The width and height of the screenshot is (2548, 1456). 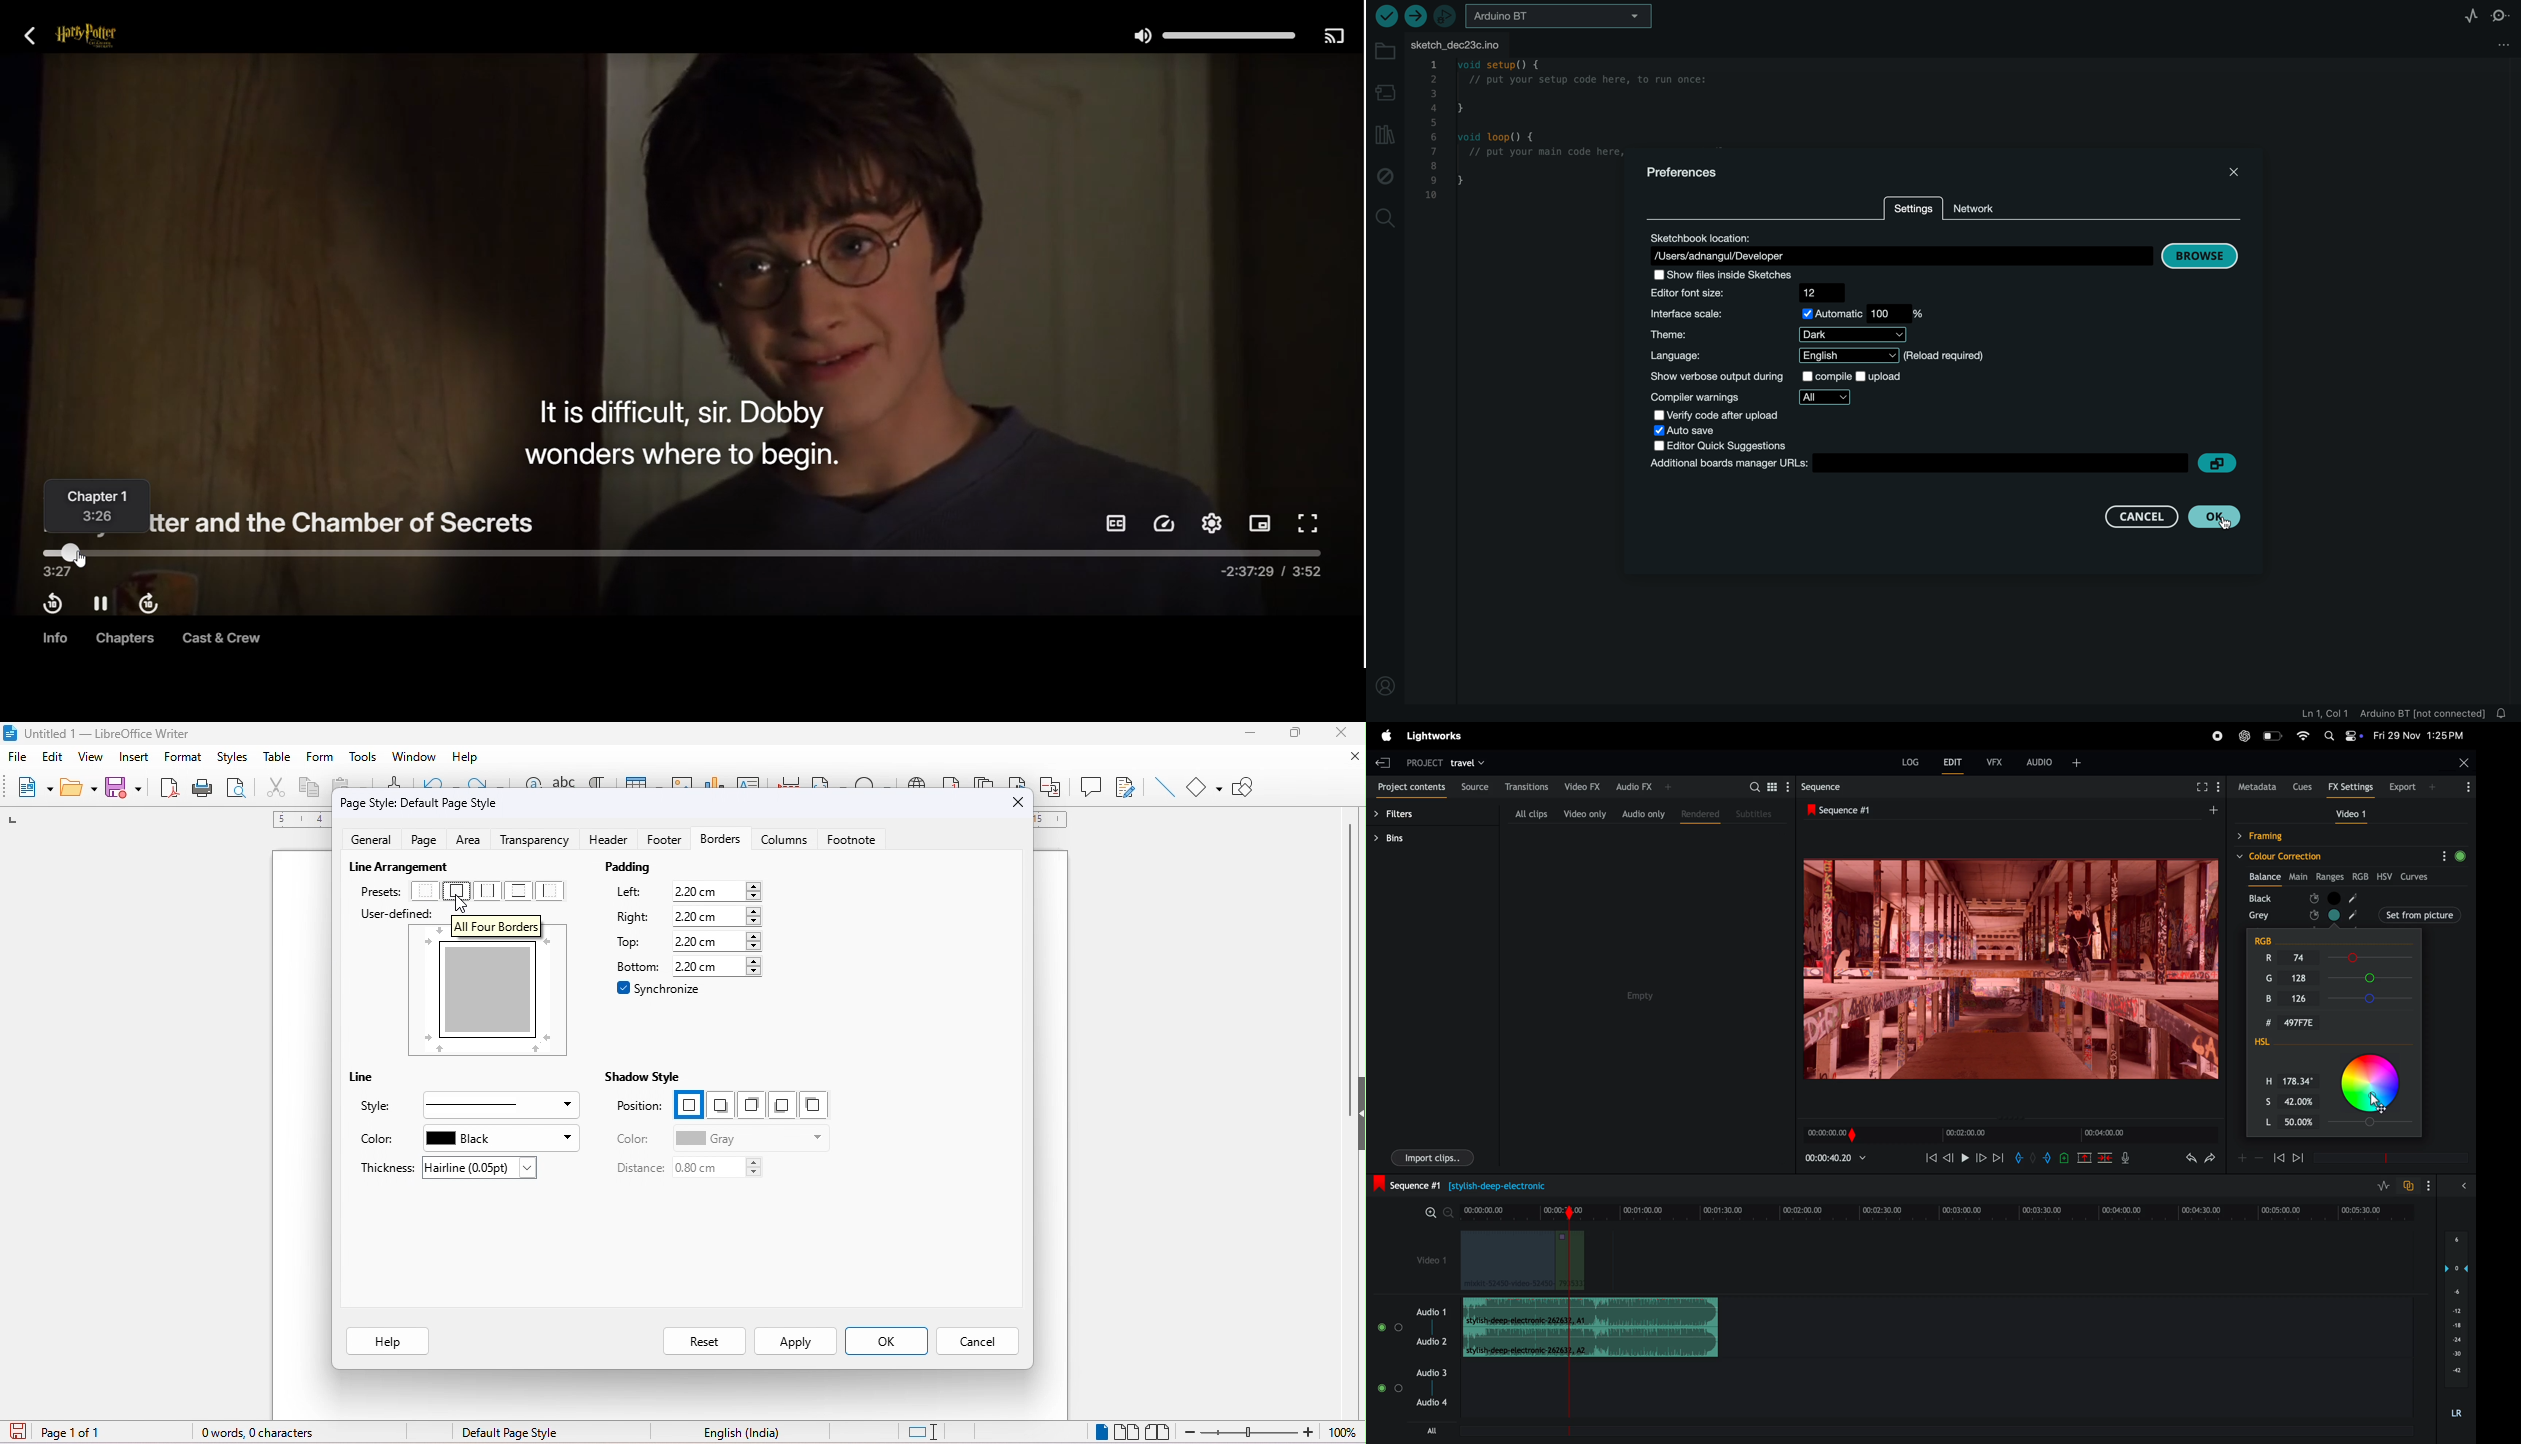 What do you see at coordinates (1469, 1184) in the screenshot?
I see `sequence #1` at bounding box center [1469, 1184].